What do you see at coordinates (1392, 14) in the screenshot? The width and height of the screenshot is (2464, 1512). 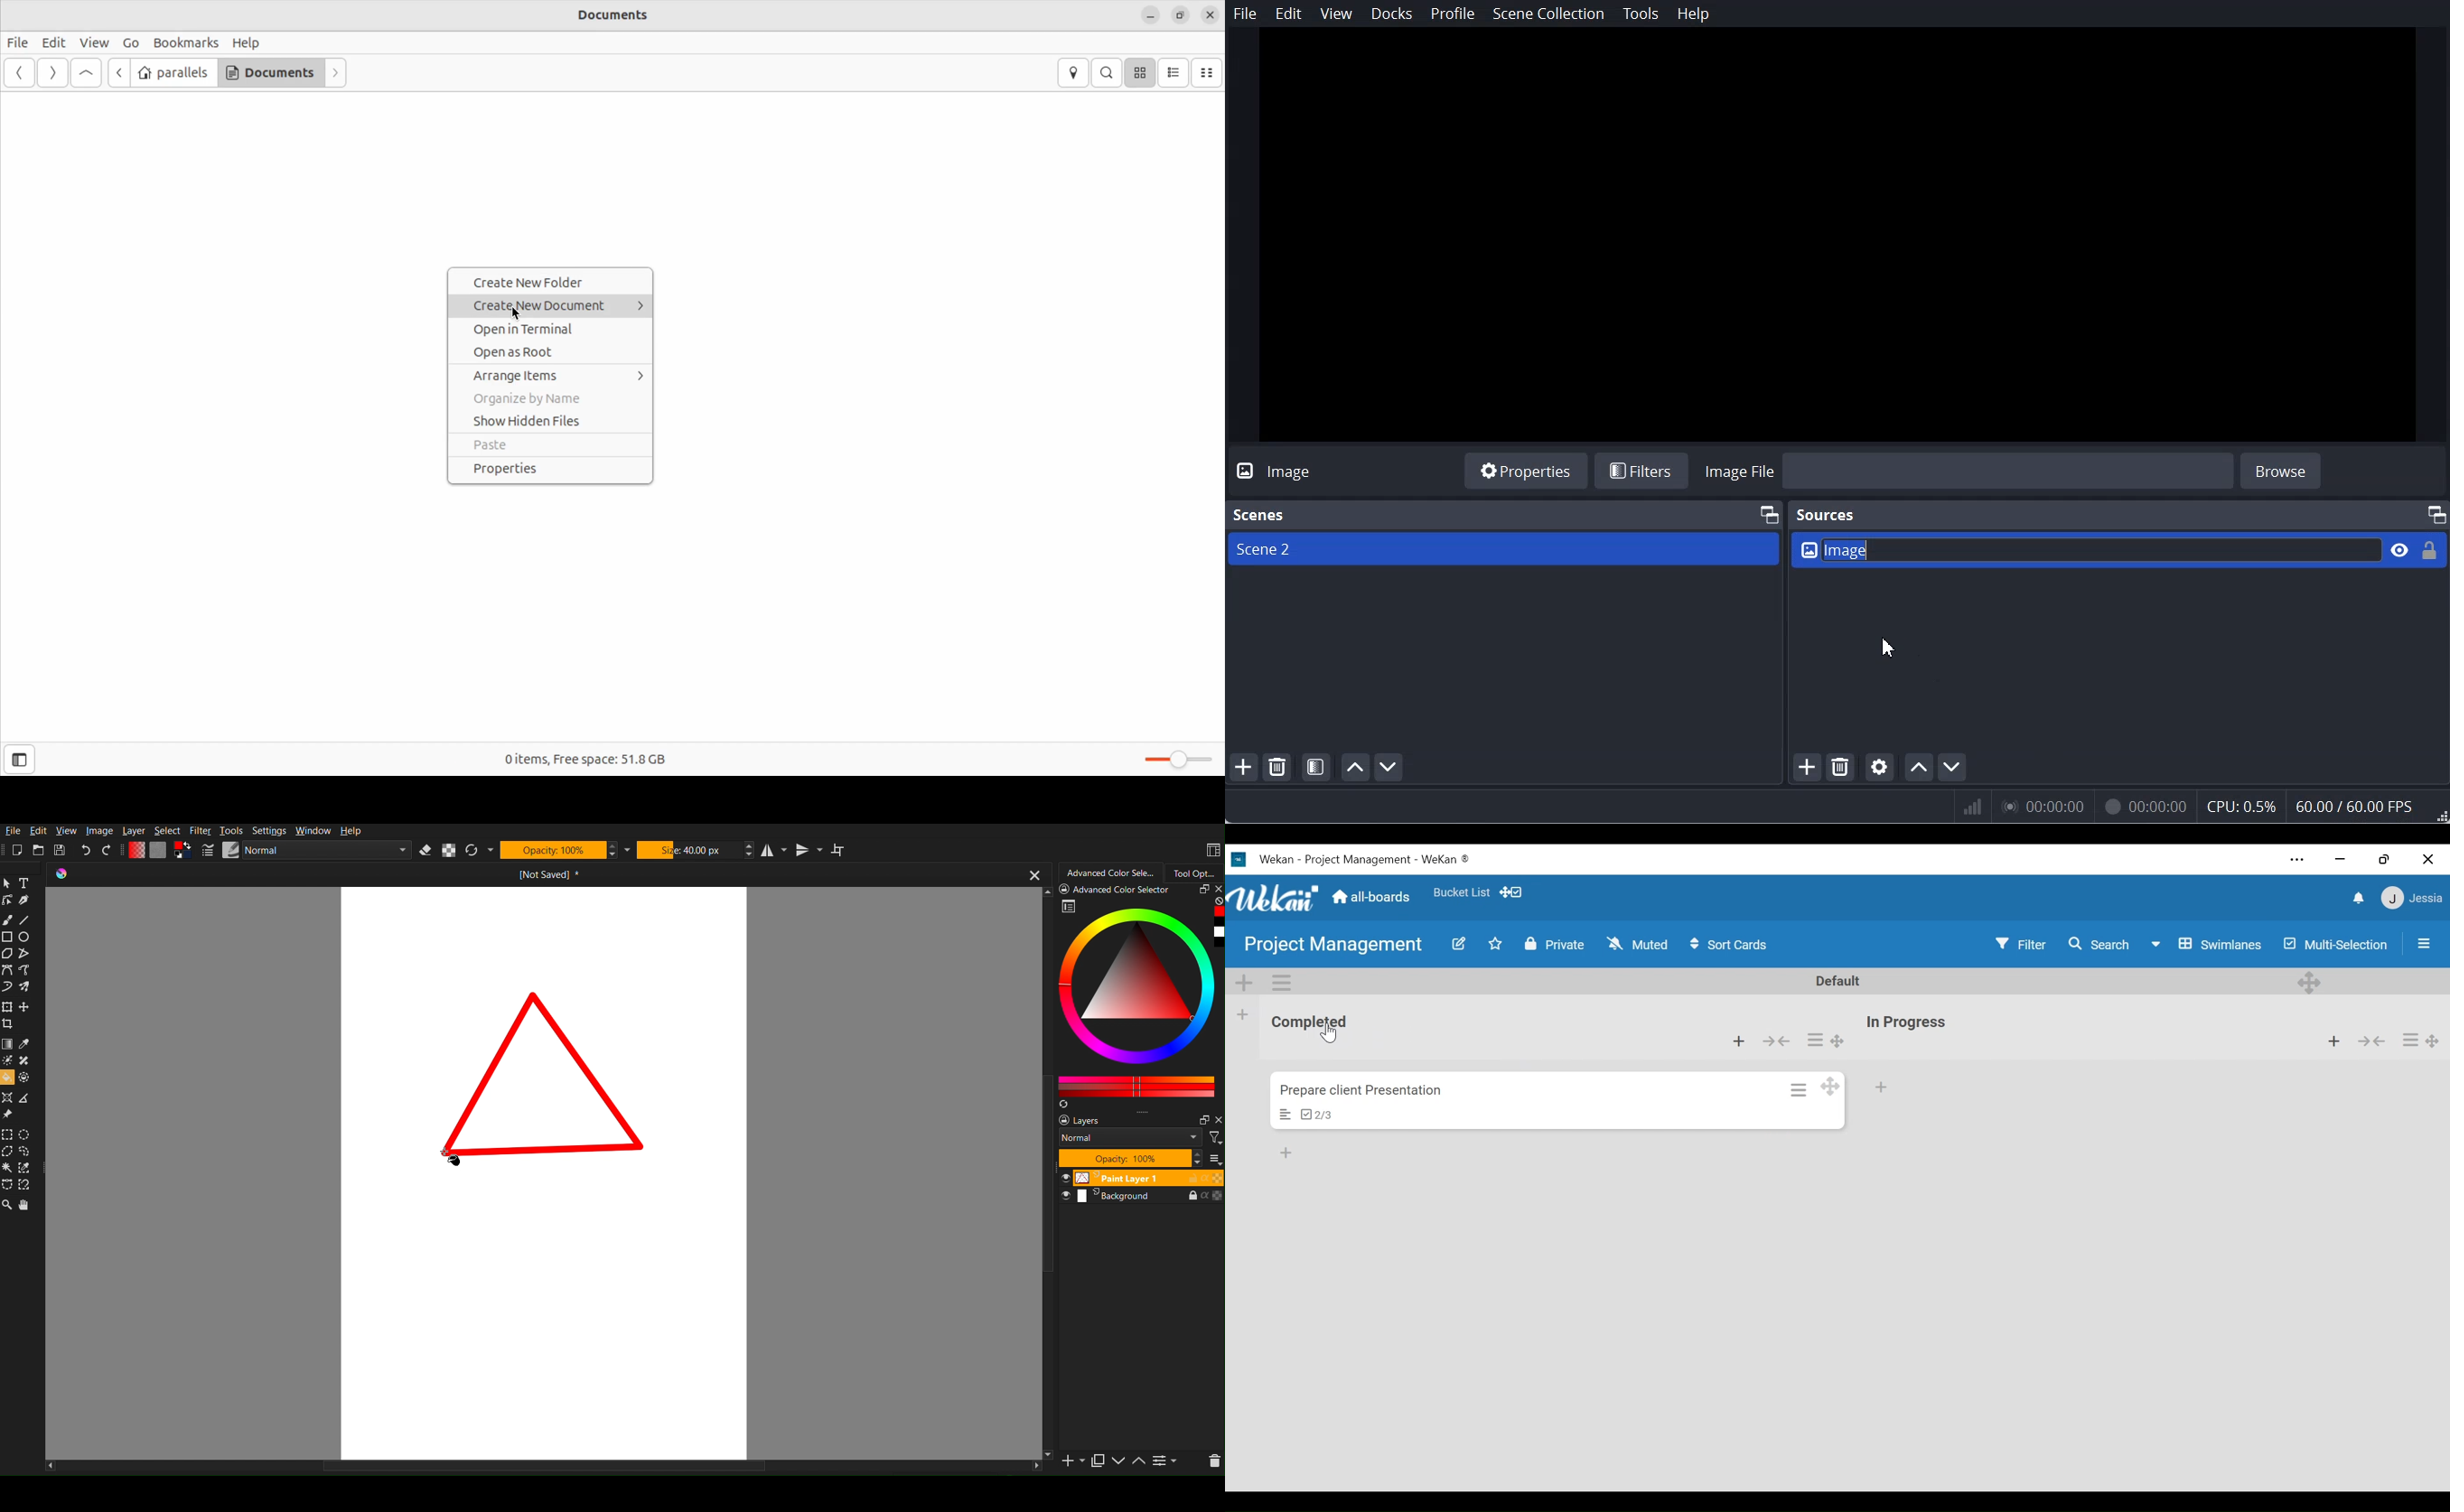 I see `Docks` at bounding box center [1392, 14].